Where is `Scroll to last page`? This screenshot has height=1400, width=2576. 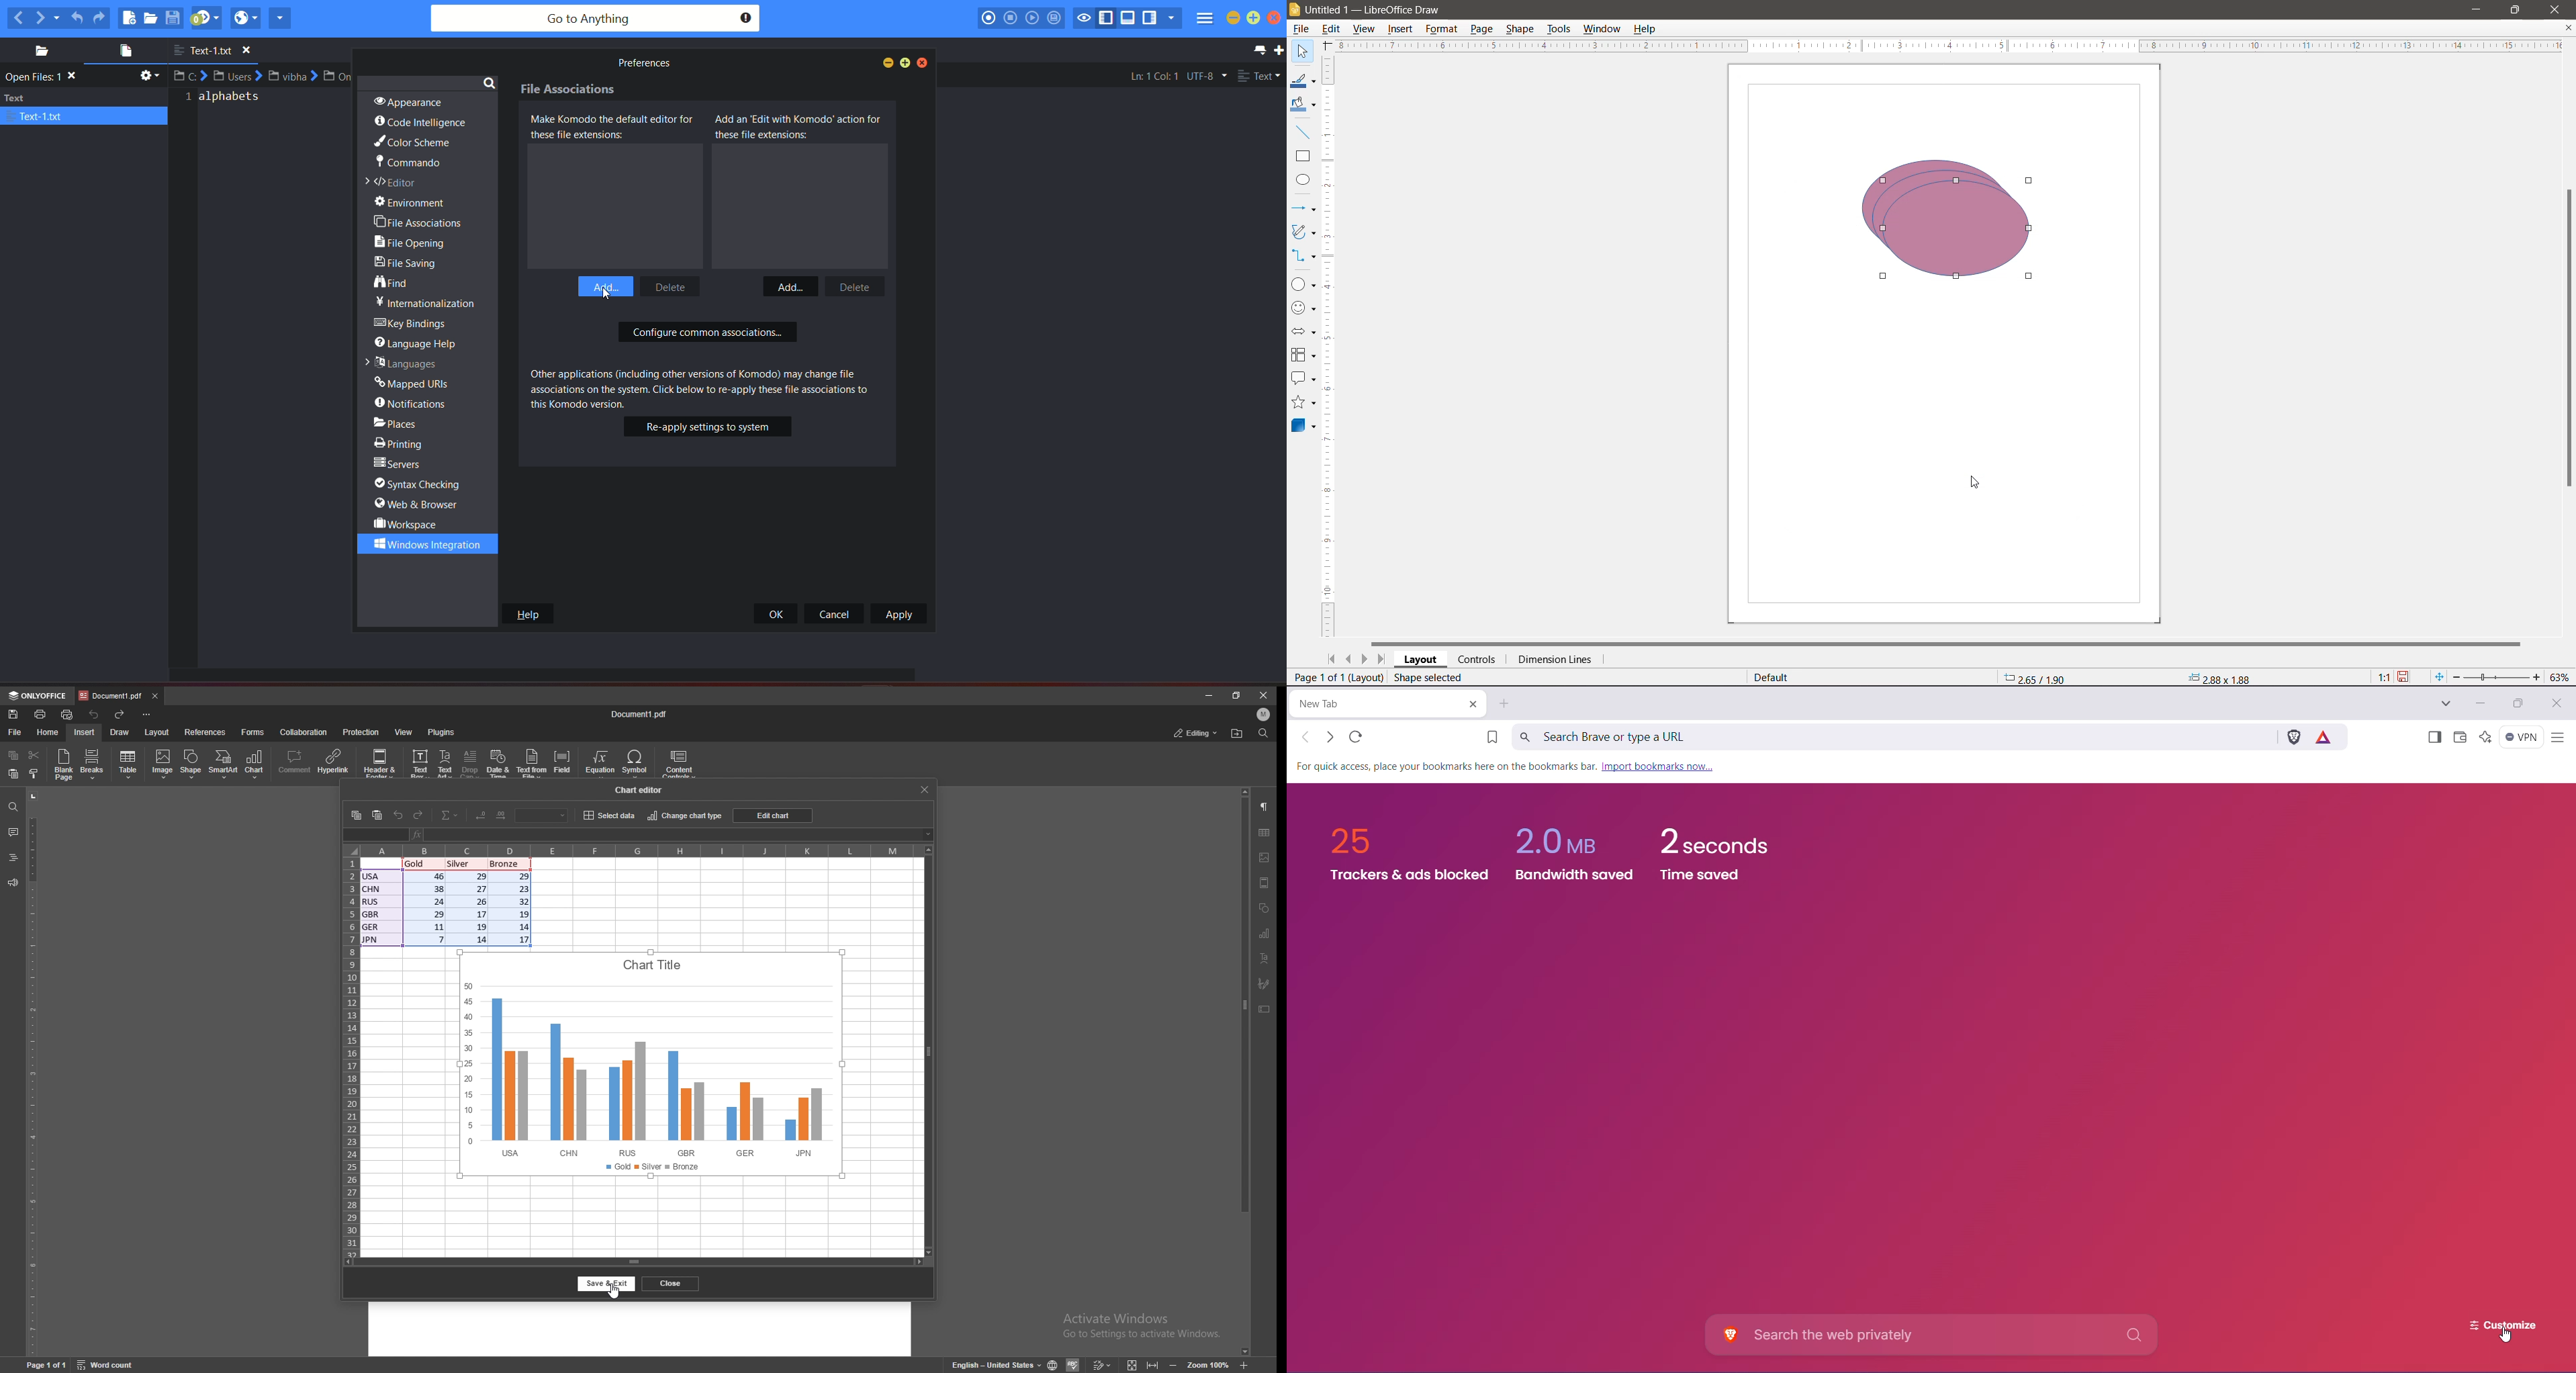
Scroll to last page is located at coordinates (1381, 659).